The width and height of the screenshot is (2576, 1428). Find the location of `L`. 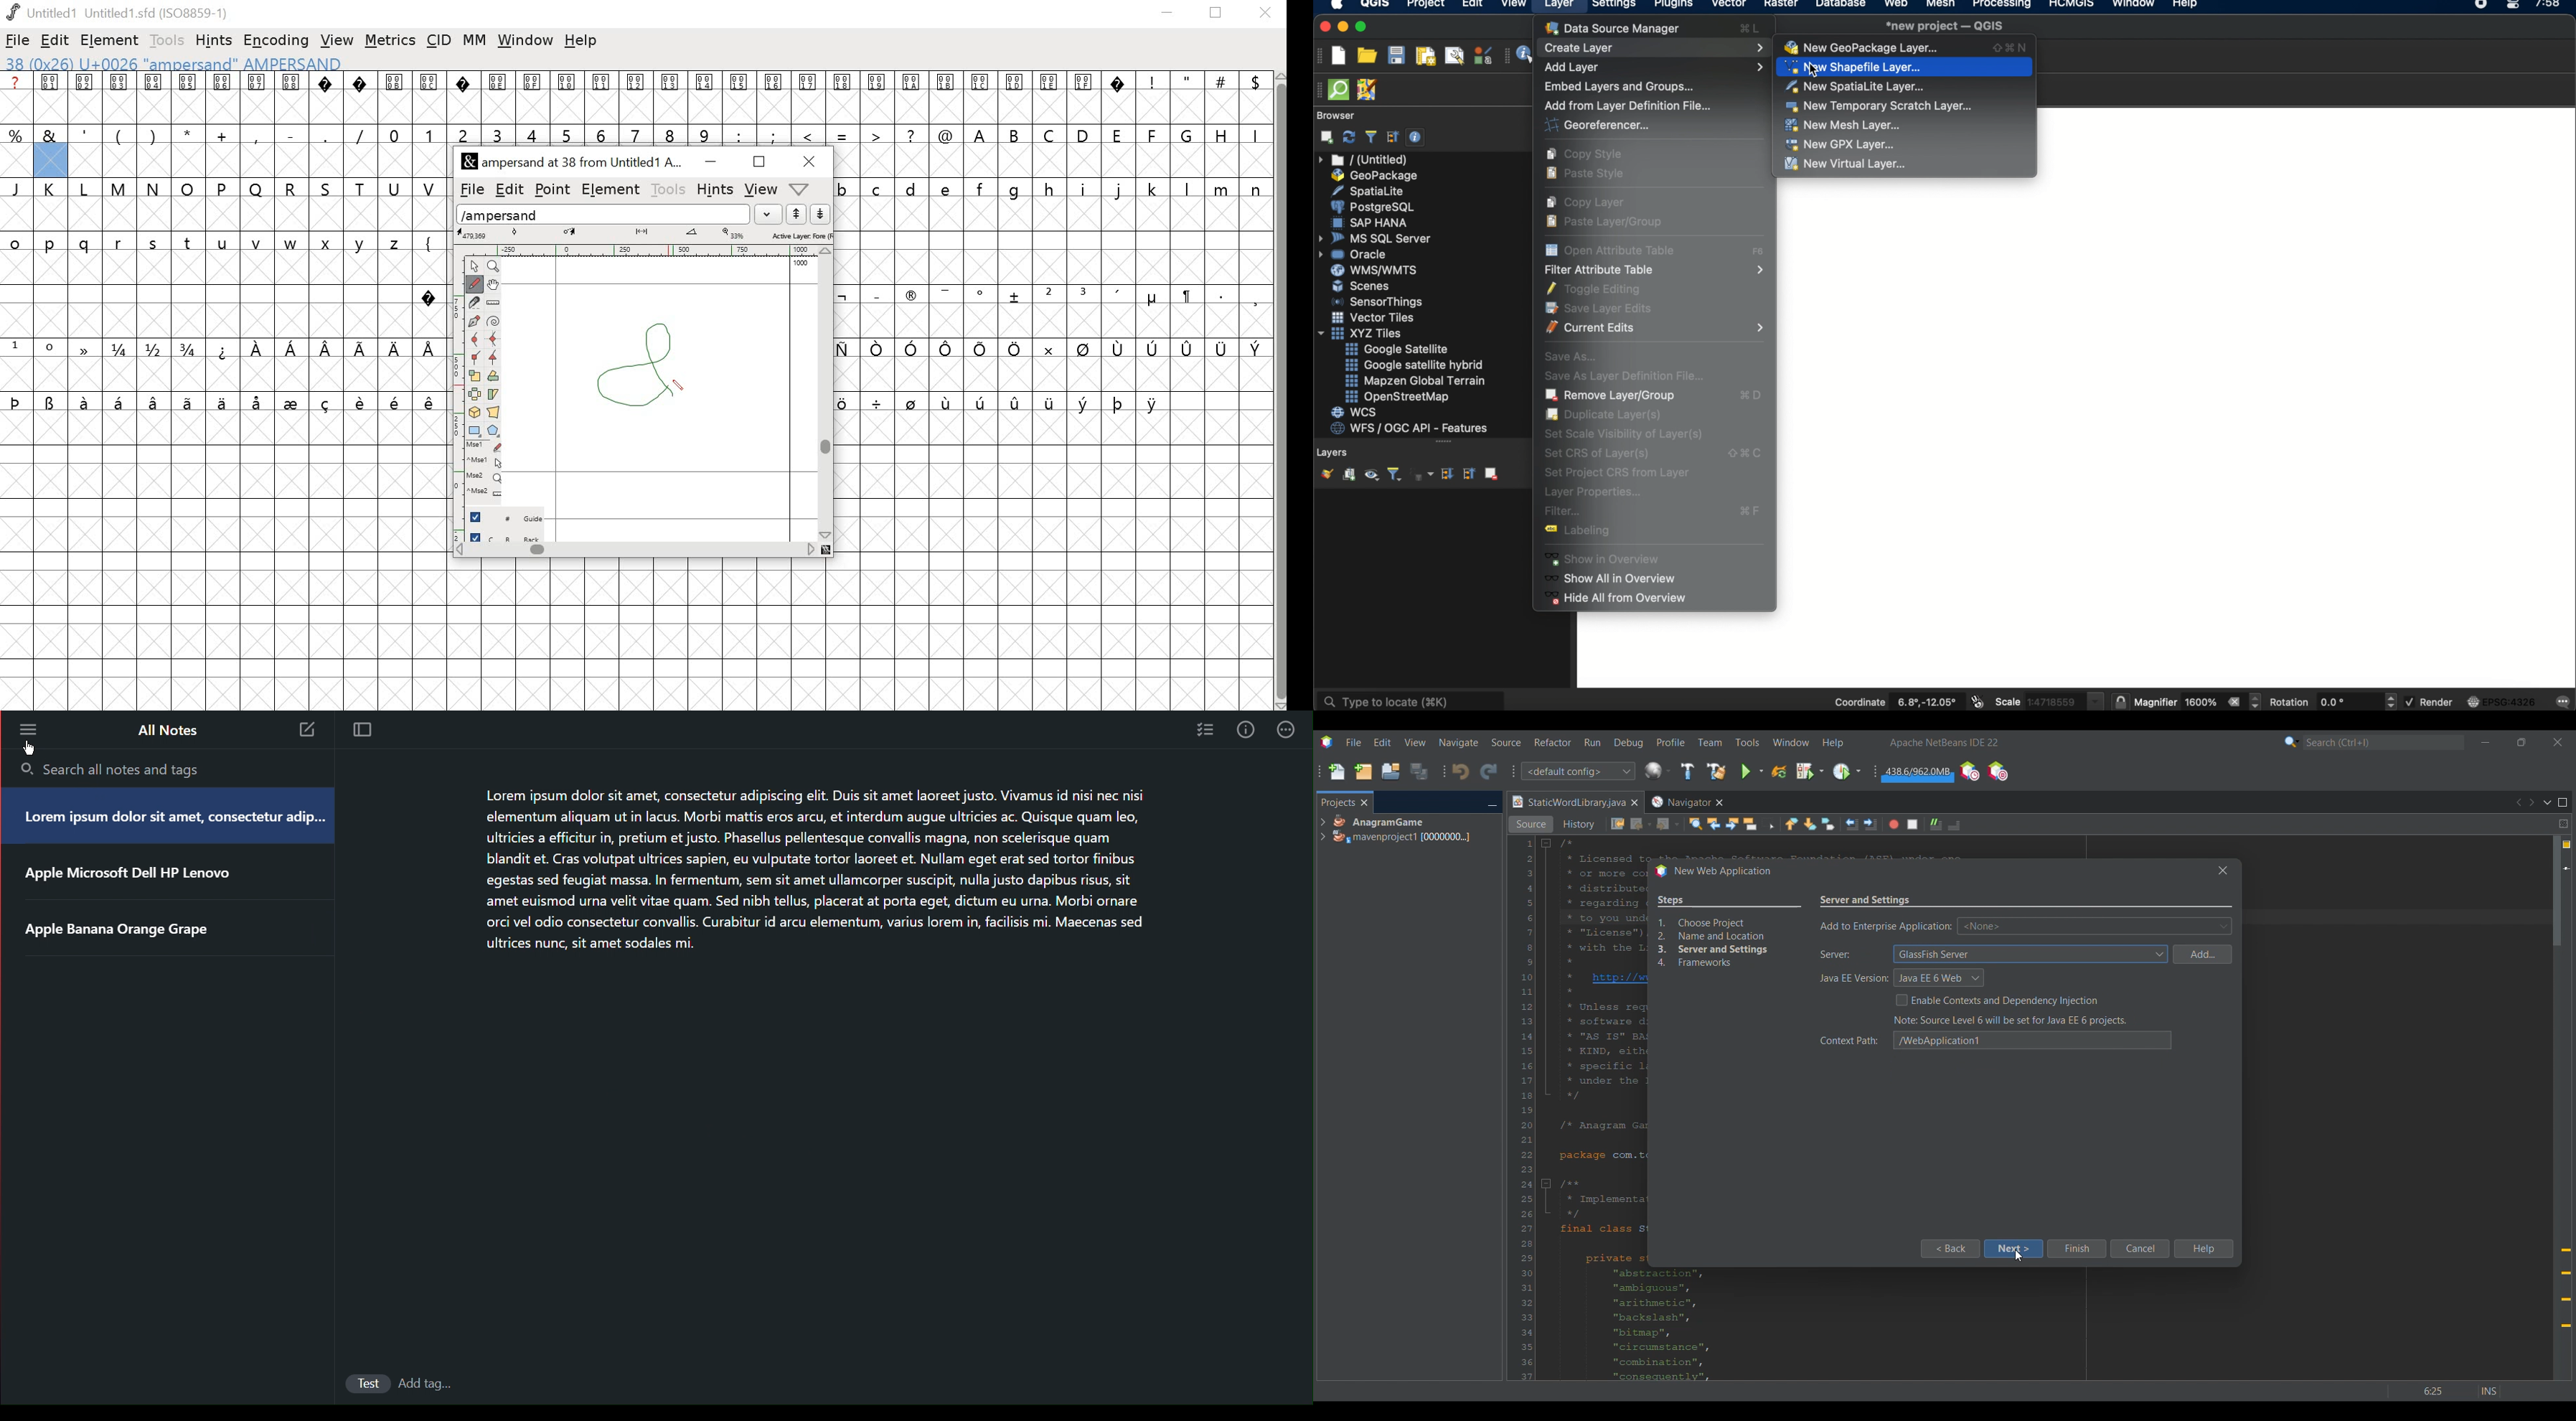

L is located at coordinates (87, 189).